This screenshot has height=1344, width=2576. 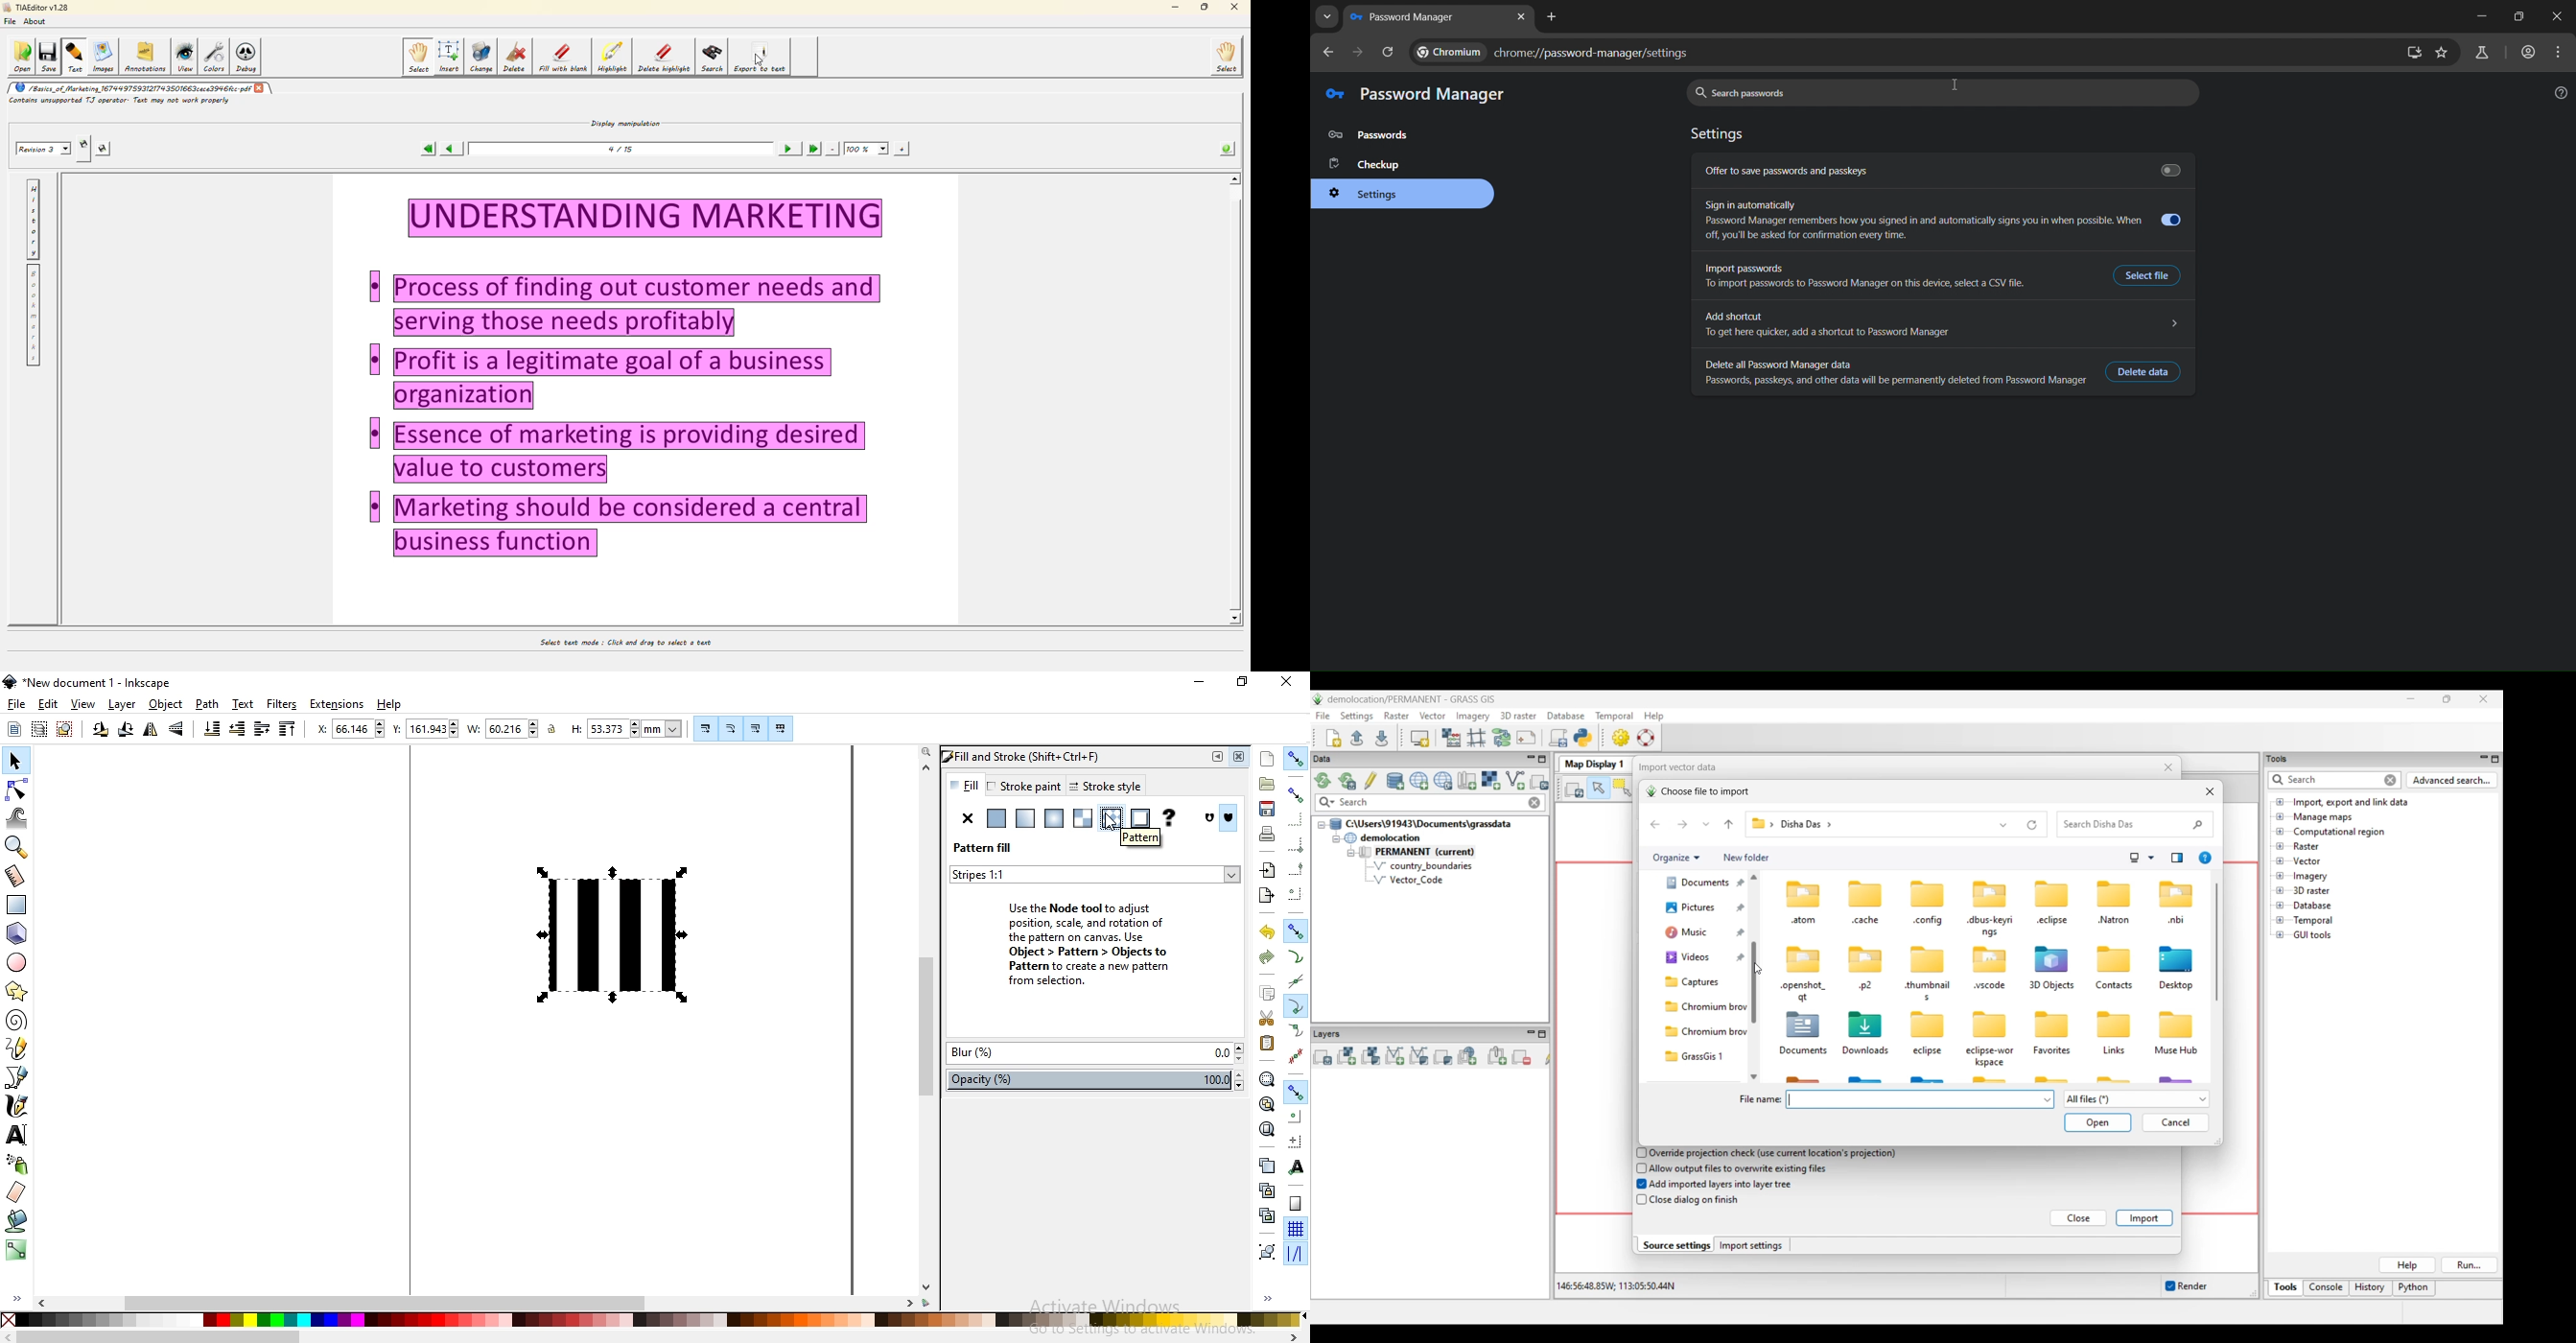 I want to click on select and transform objects, so click(x=15, y=761).